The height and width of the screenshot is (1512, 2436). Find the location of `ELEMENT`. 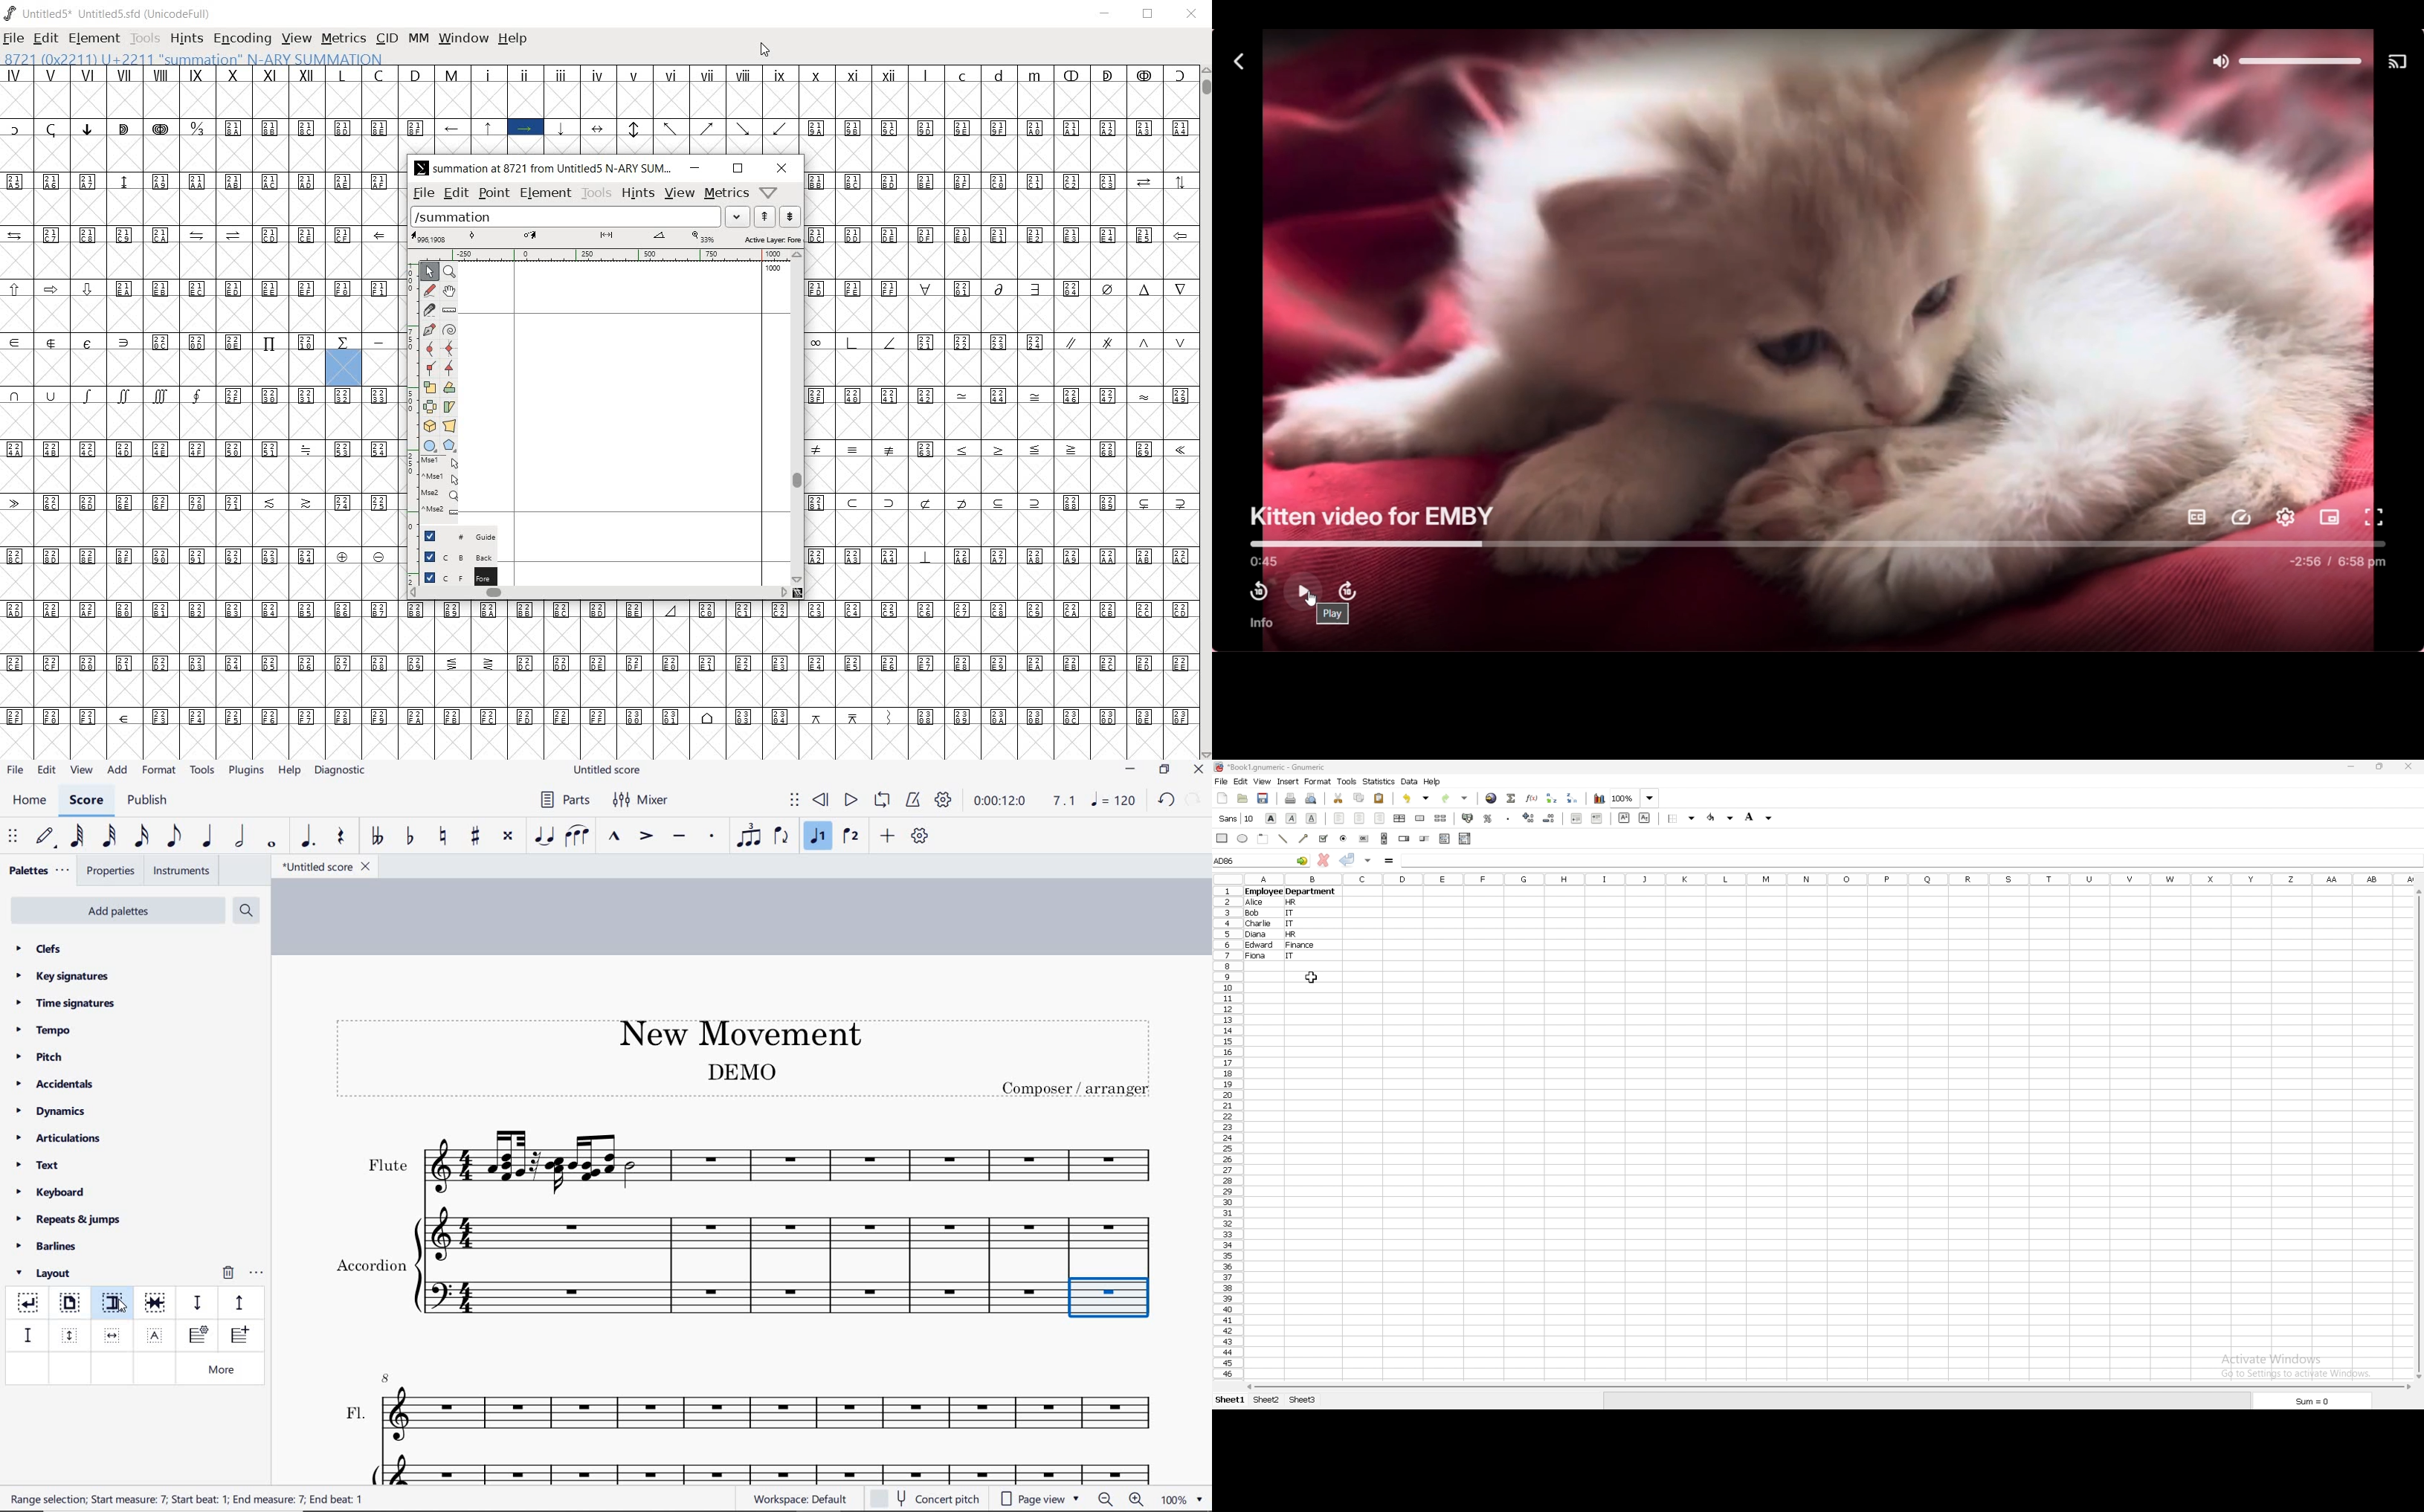

ELEMENT is located at coordinates (95, 38).